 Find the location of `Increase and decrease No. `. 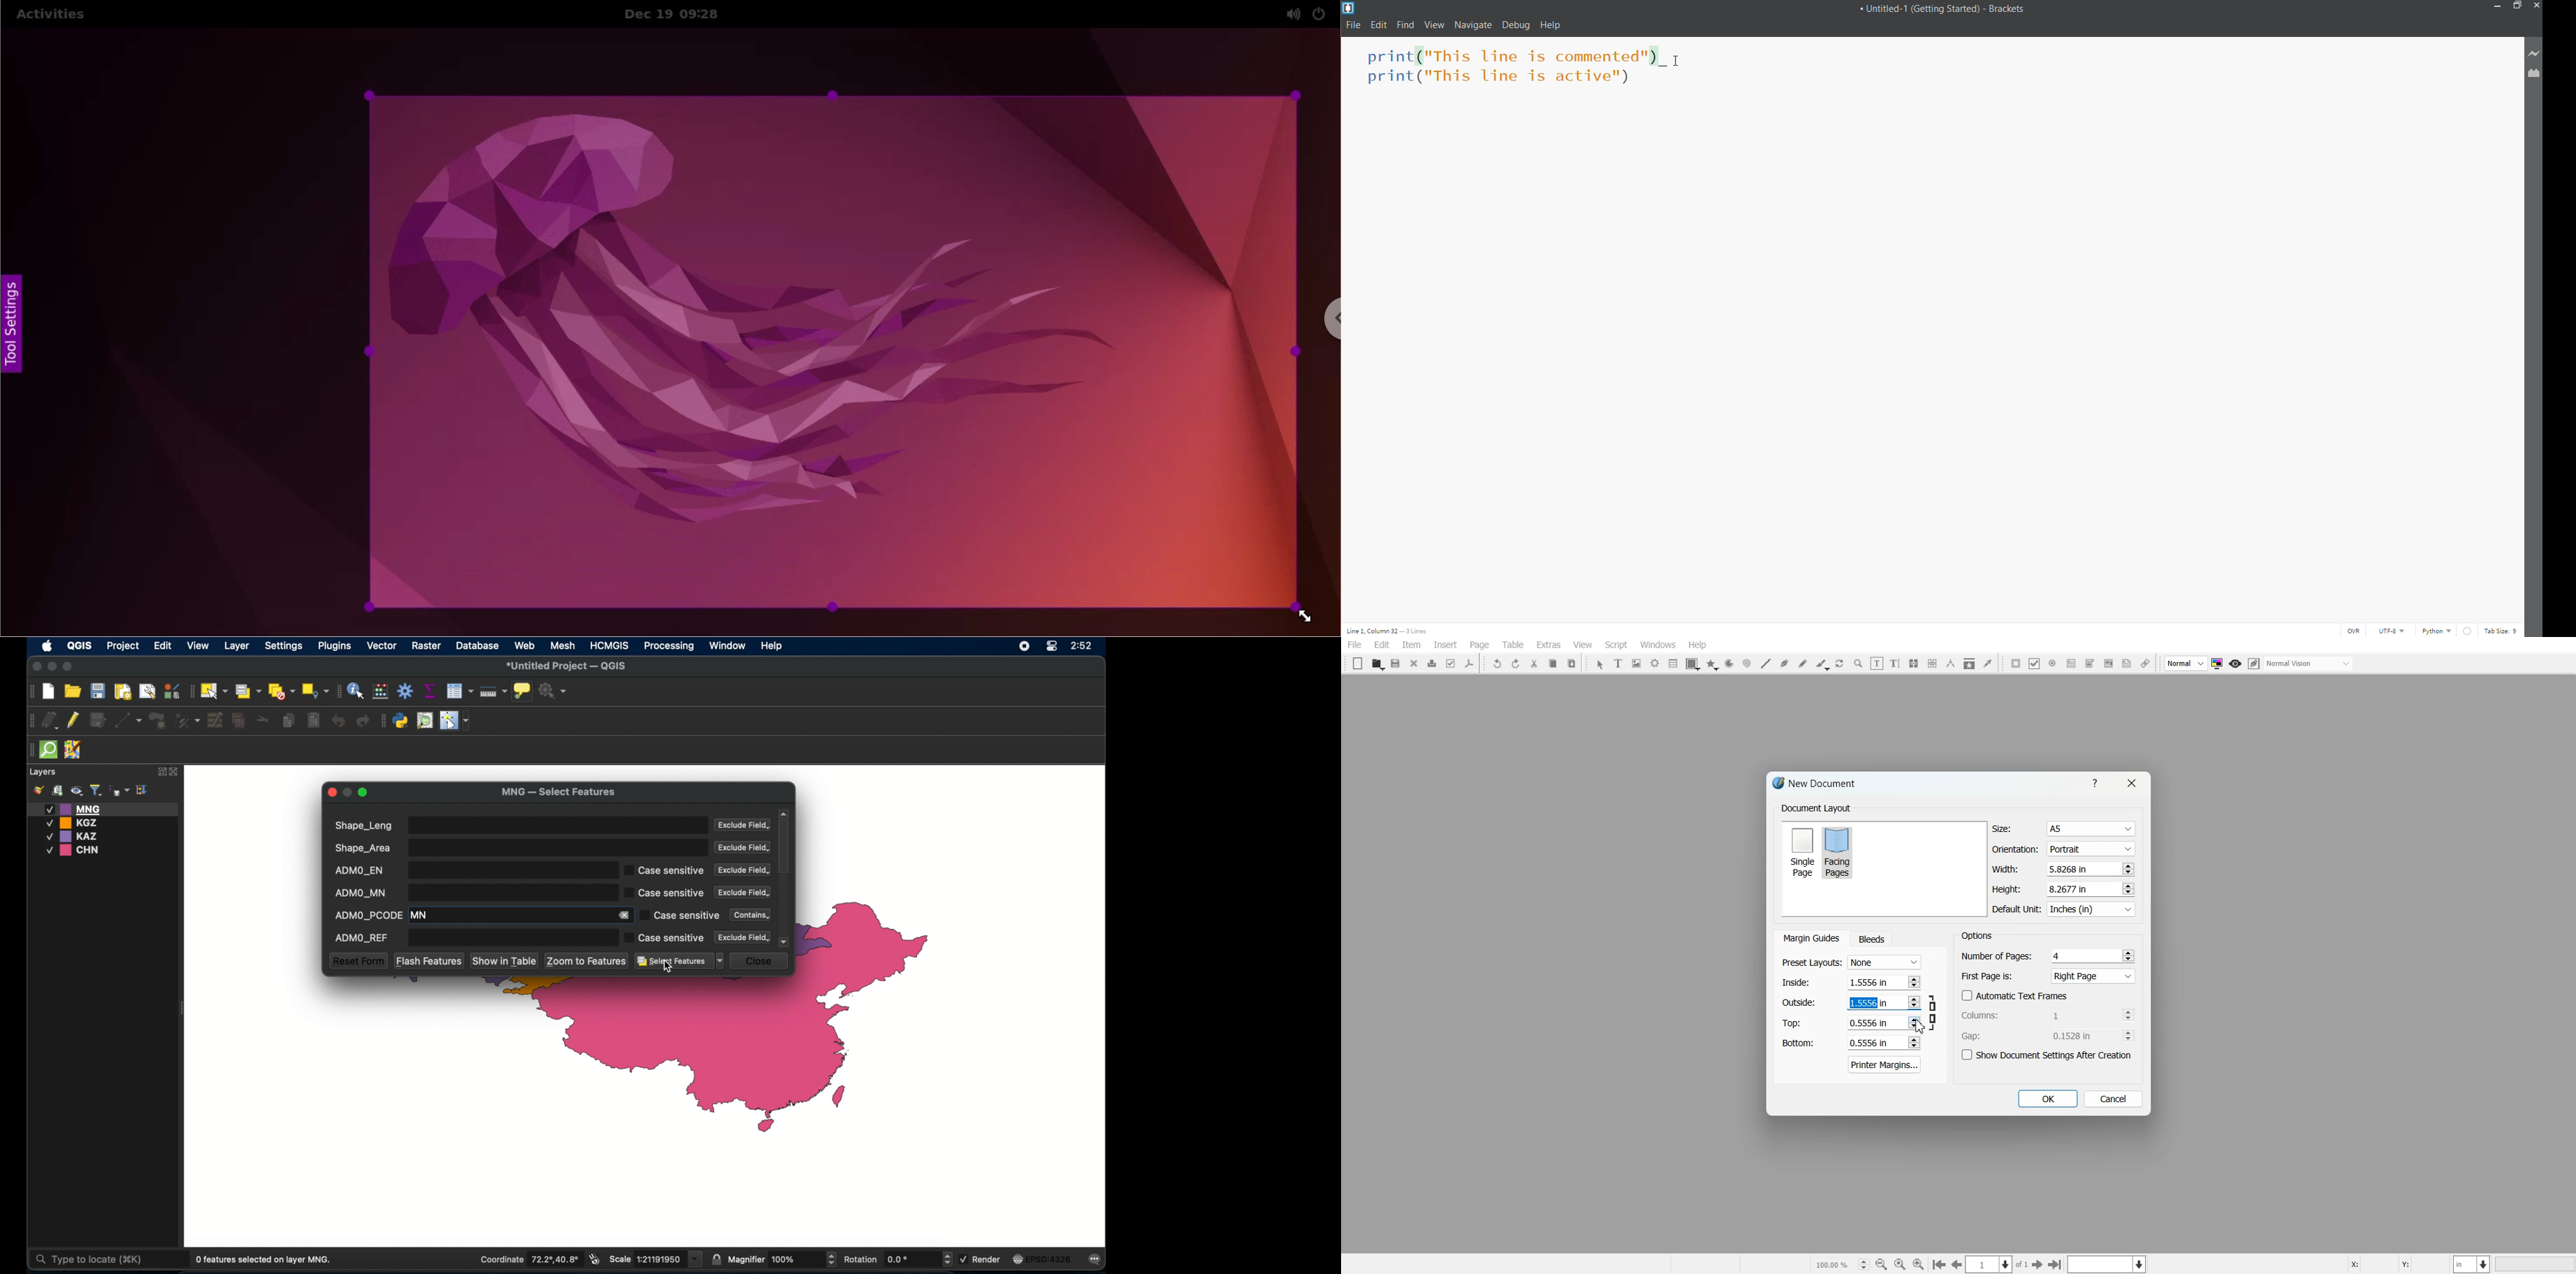

Increase and decrease No.  is located at coordinates (2127, 869).